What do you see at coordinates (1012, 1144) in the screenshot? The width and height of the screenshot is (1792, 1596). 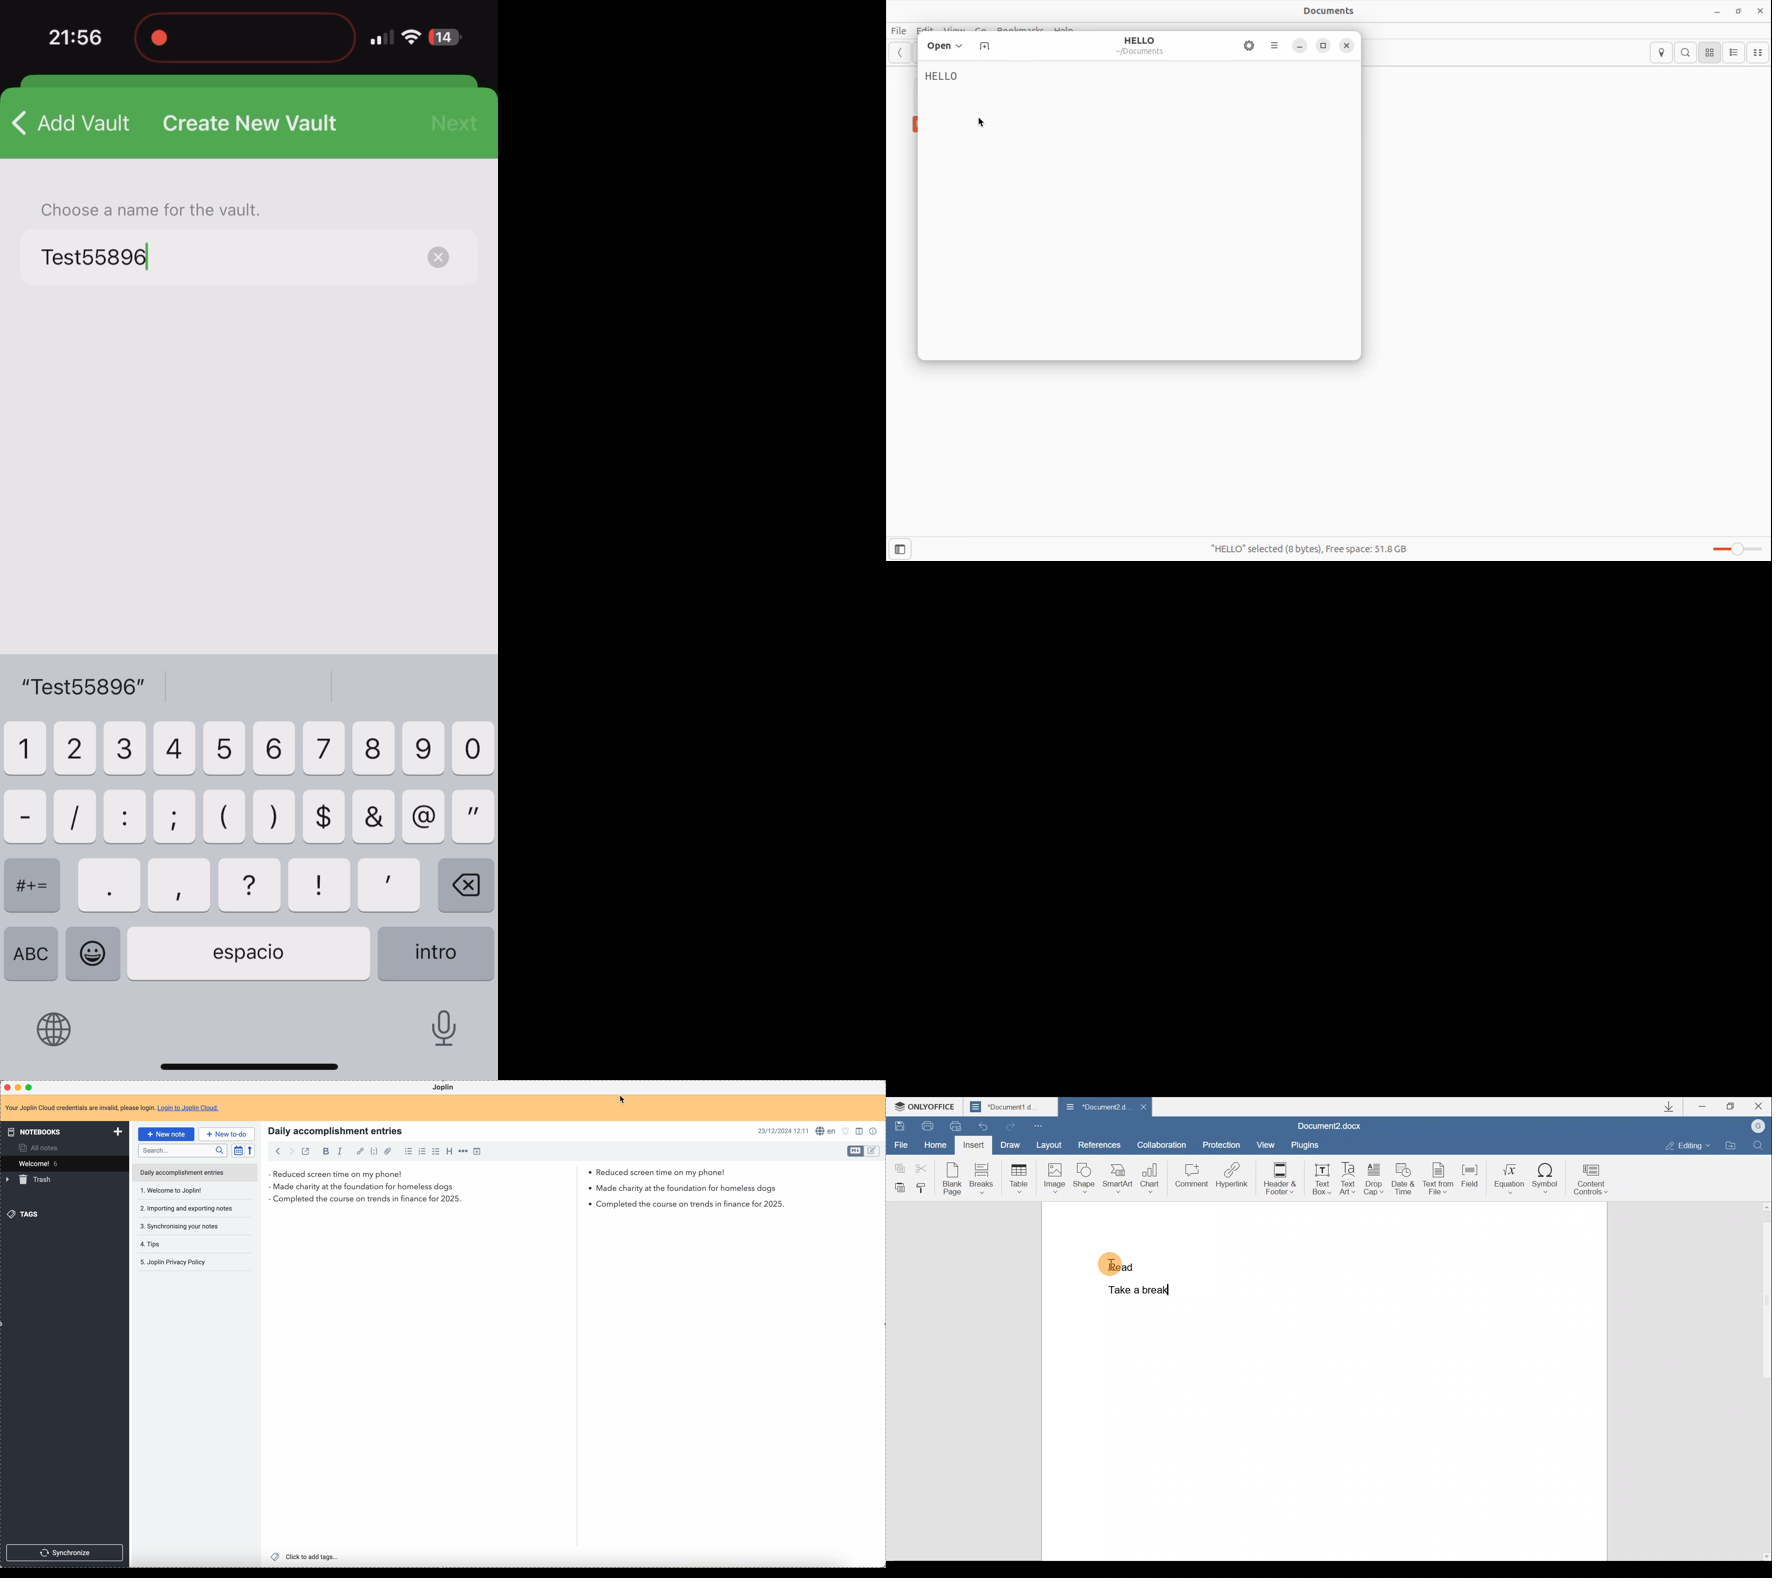 I see `Draw` at bounding box center [1012, 1144].